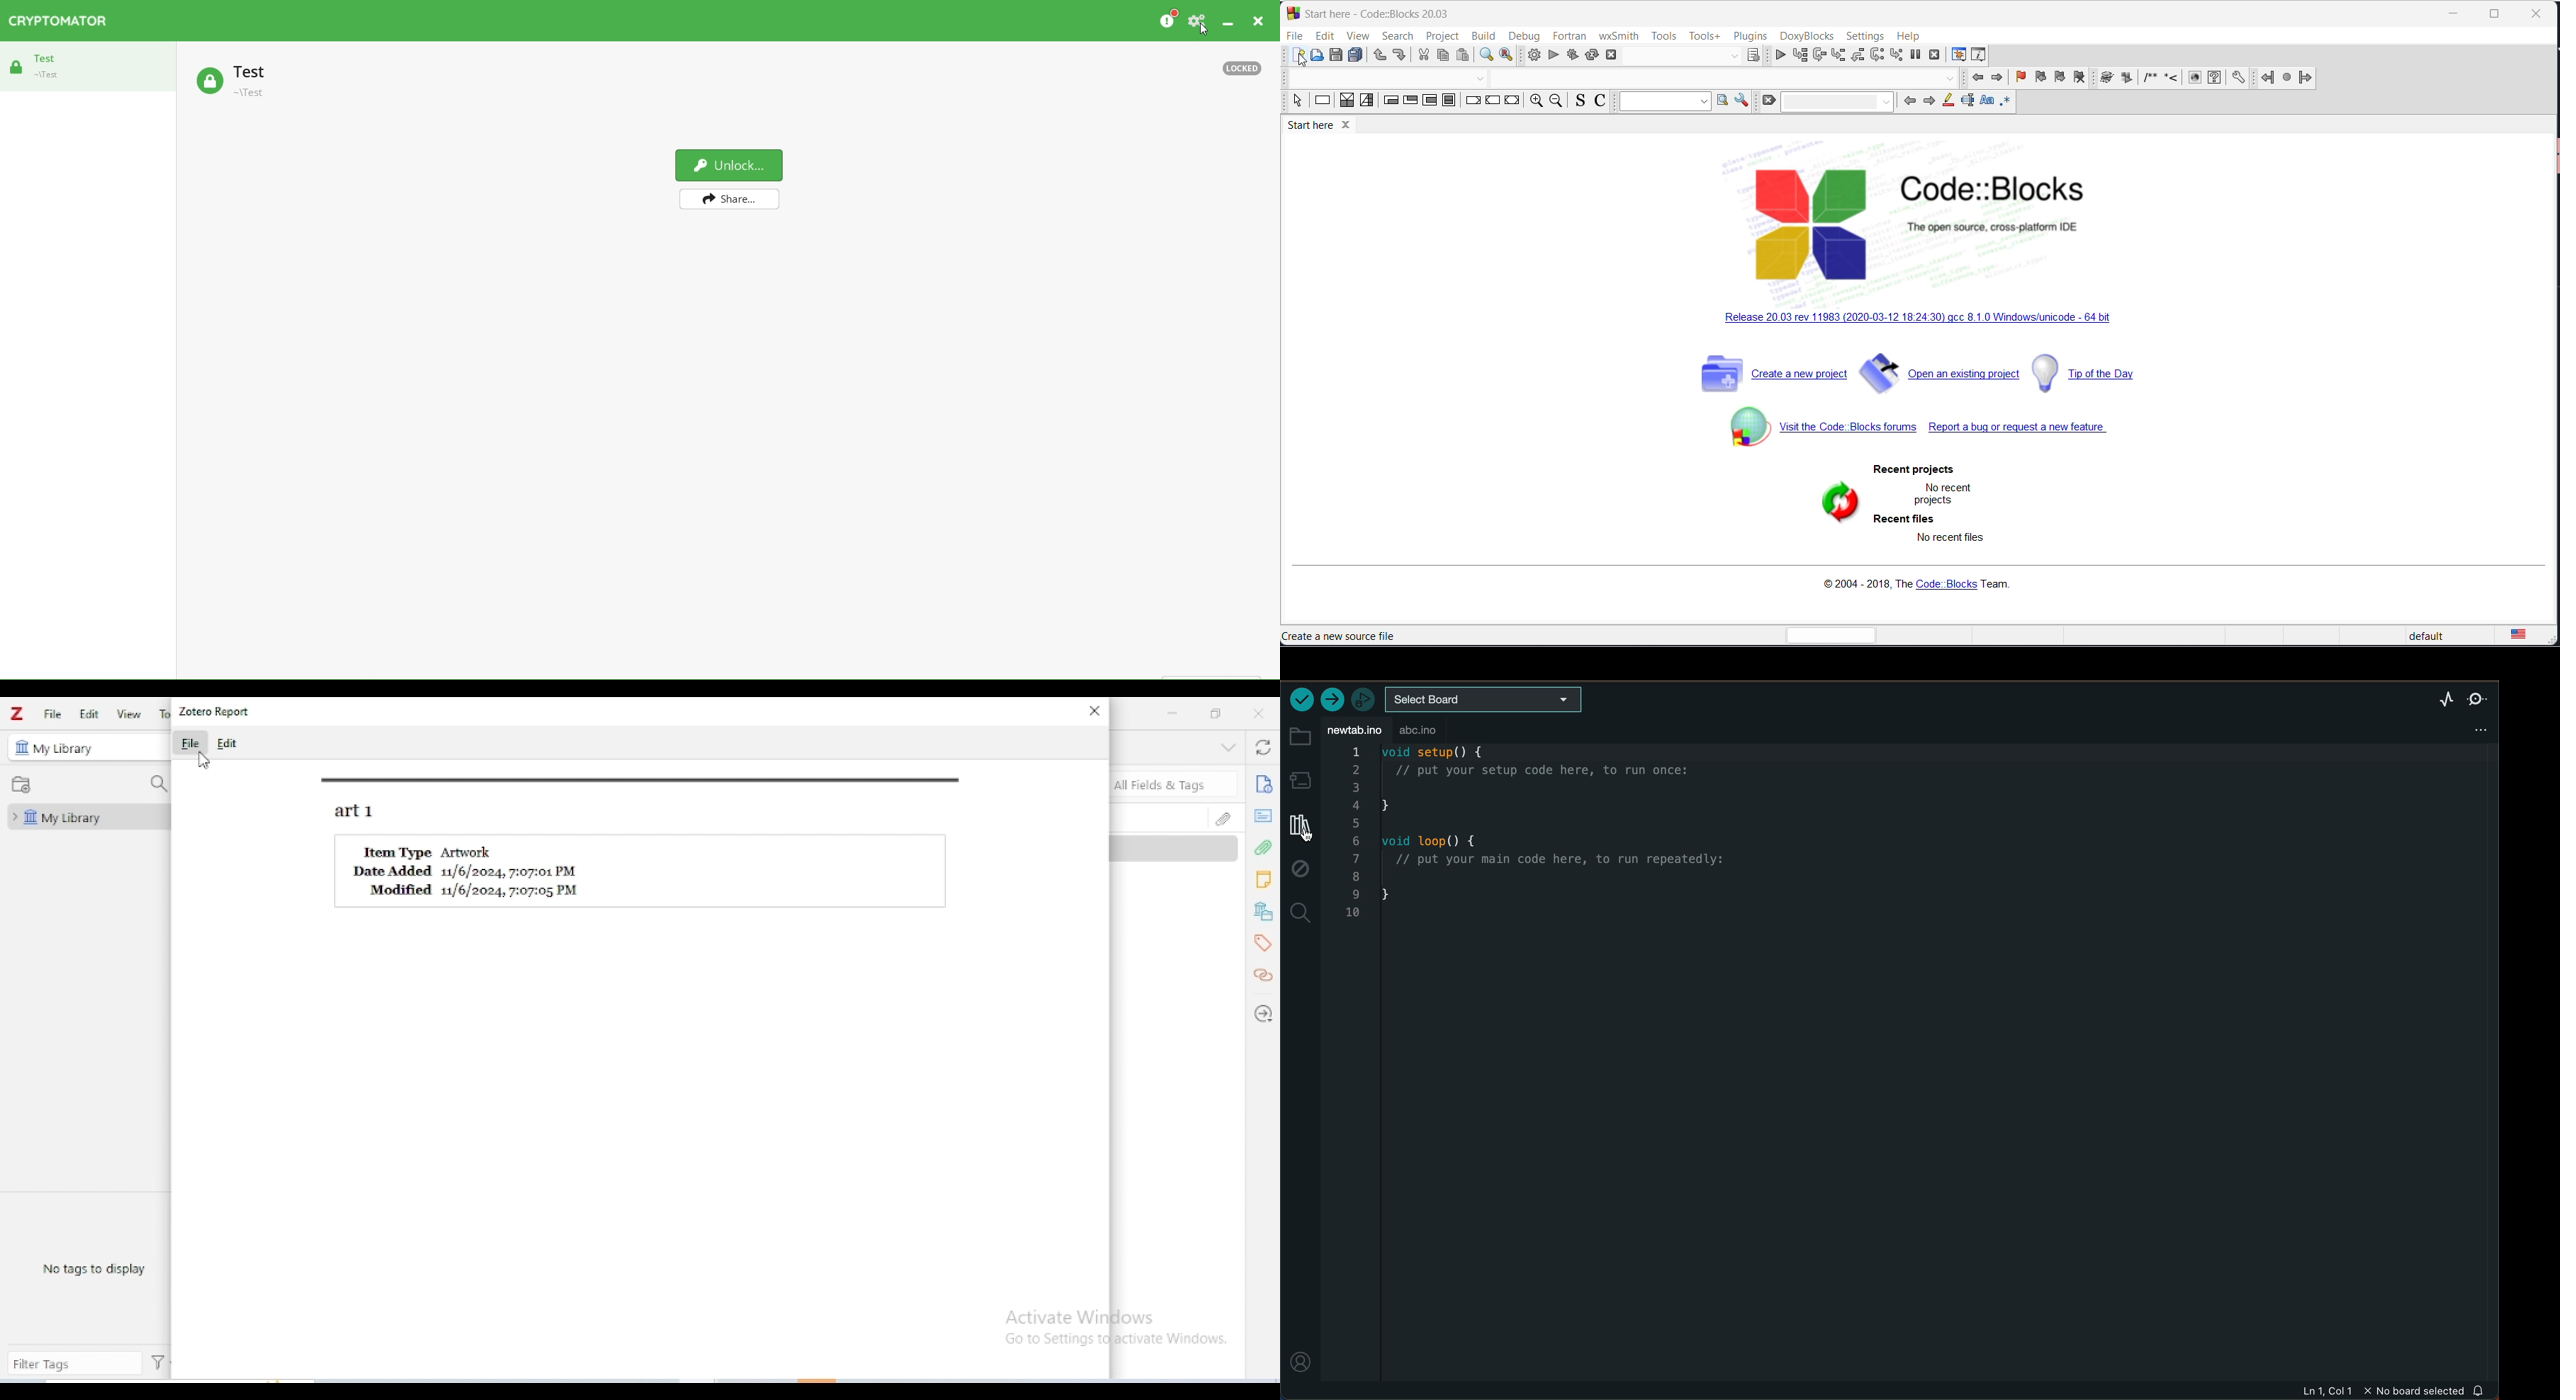  Describe the element at coordinates (1228, 747) in the screenshot. I see `collapse section` at that location.